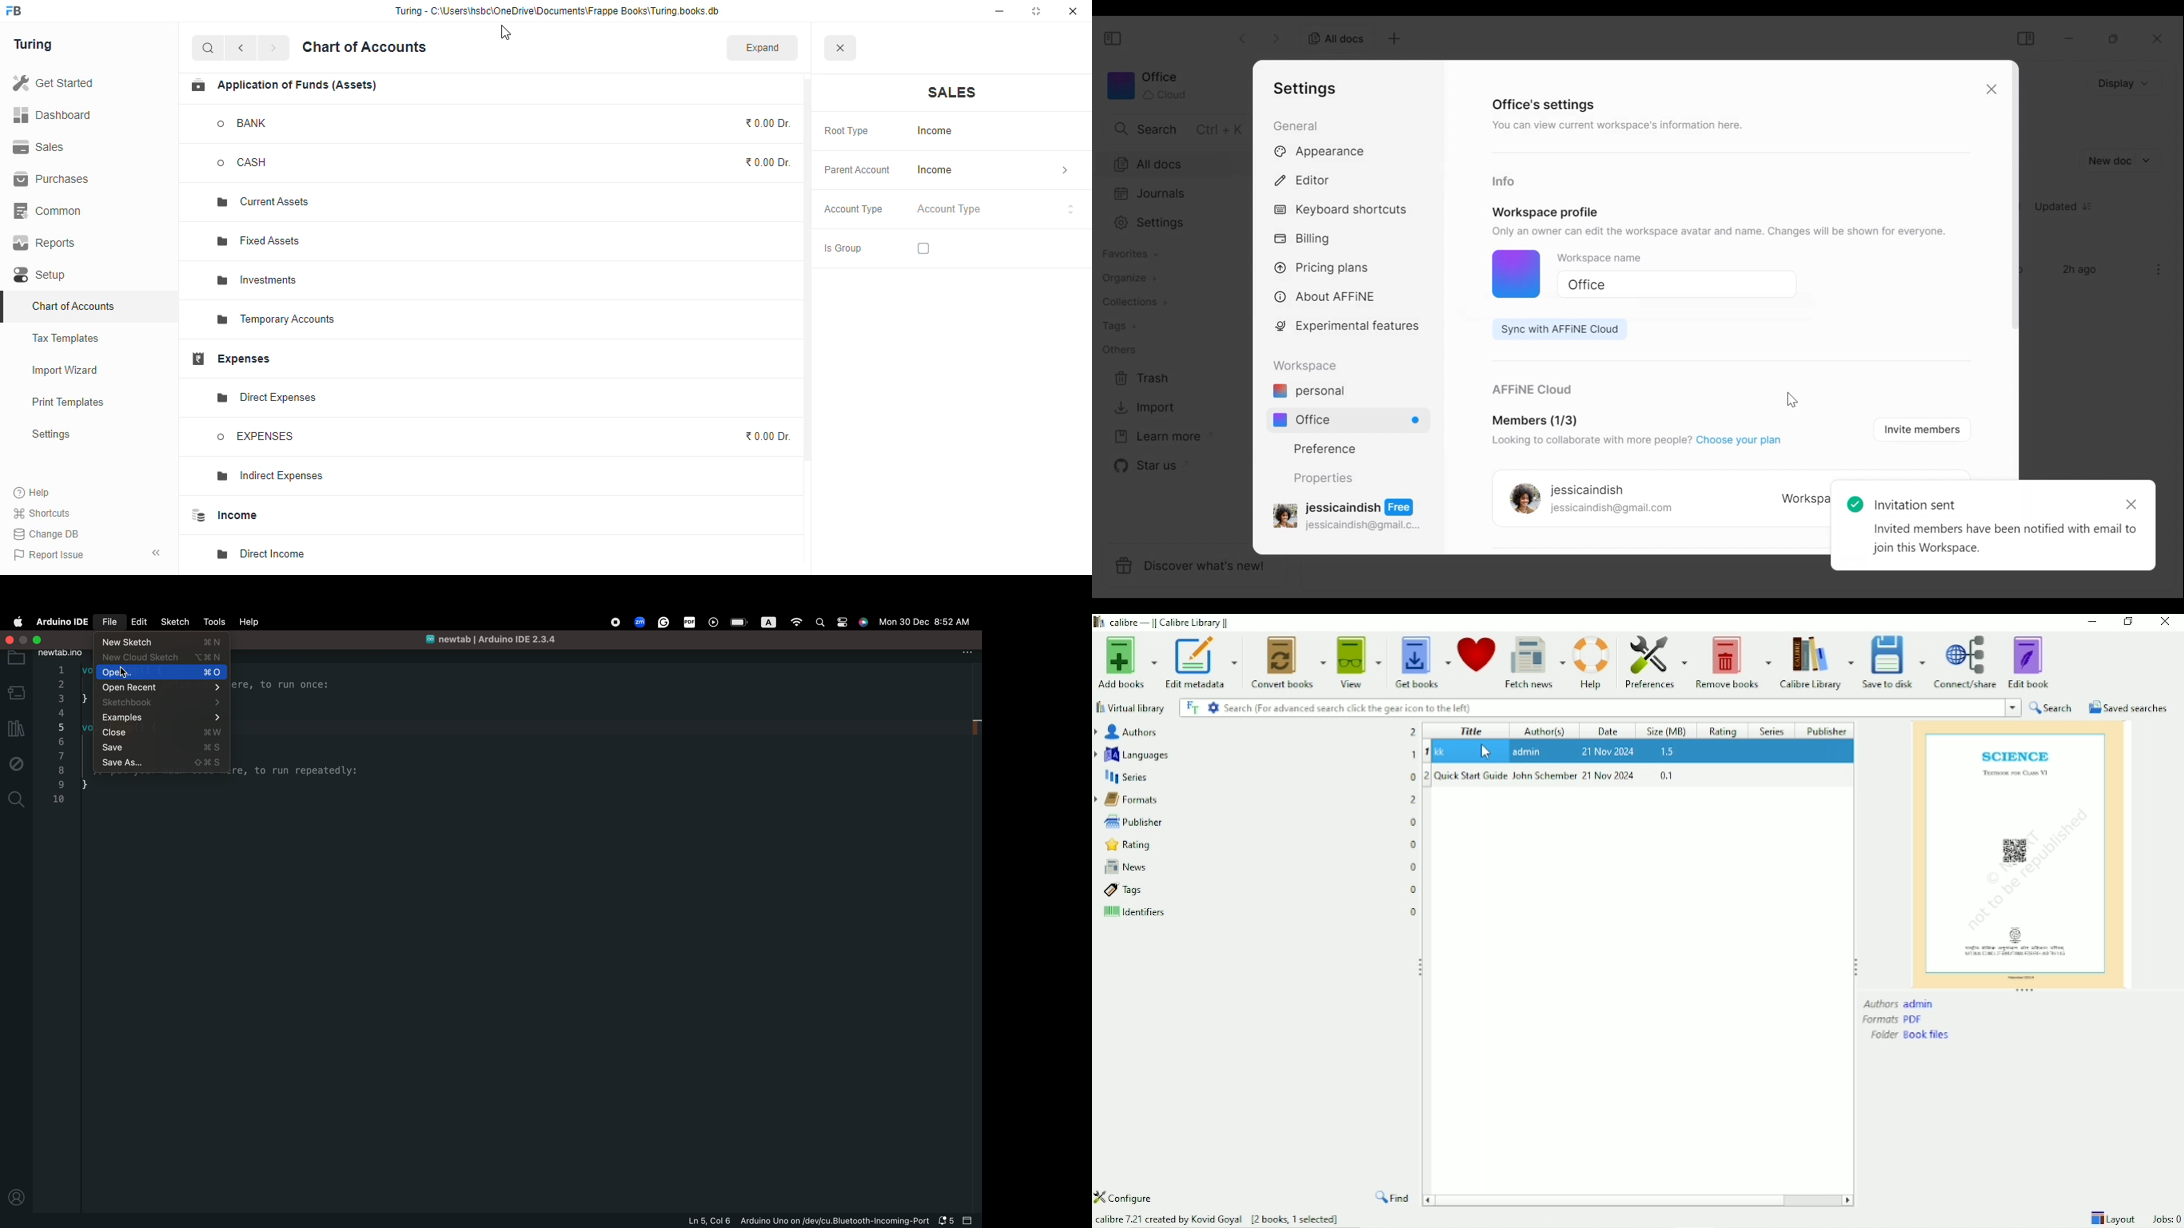  What do you see at coordinates (1608, 750) in the screenshot?
I see `21 Nov 2024` at bounding box center [1608, 750].